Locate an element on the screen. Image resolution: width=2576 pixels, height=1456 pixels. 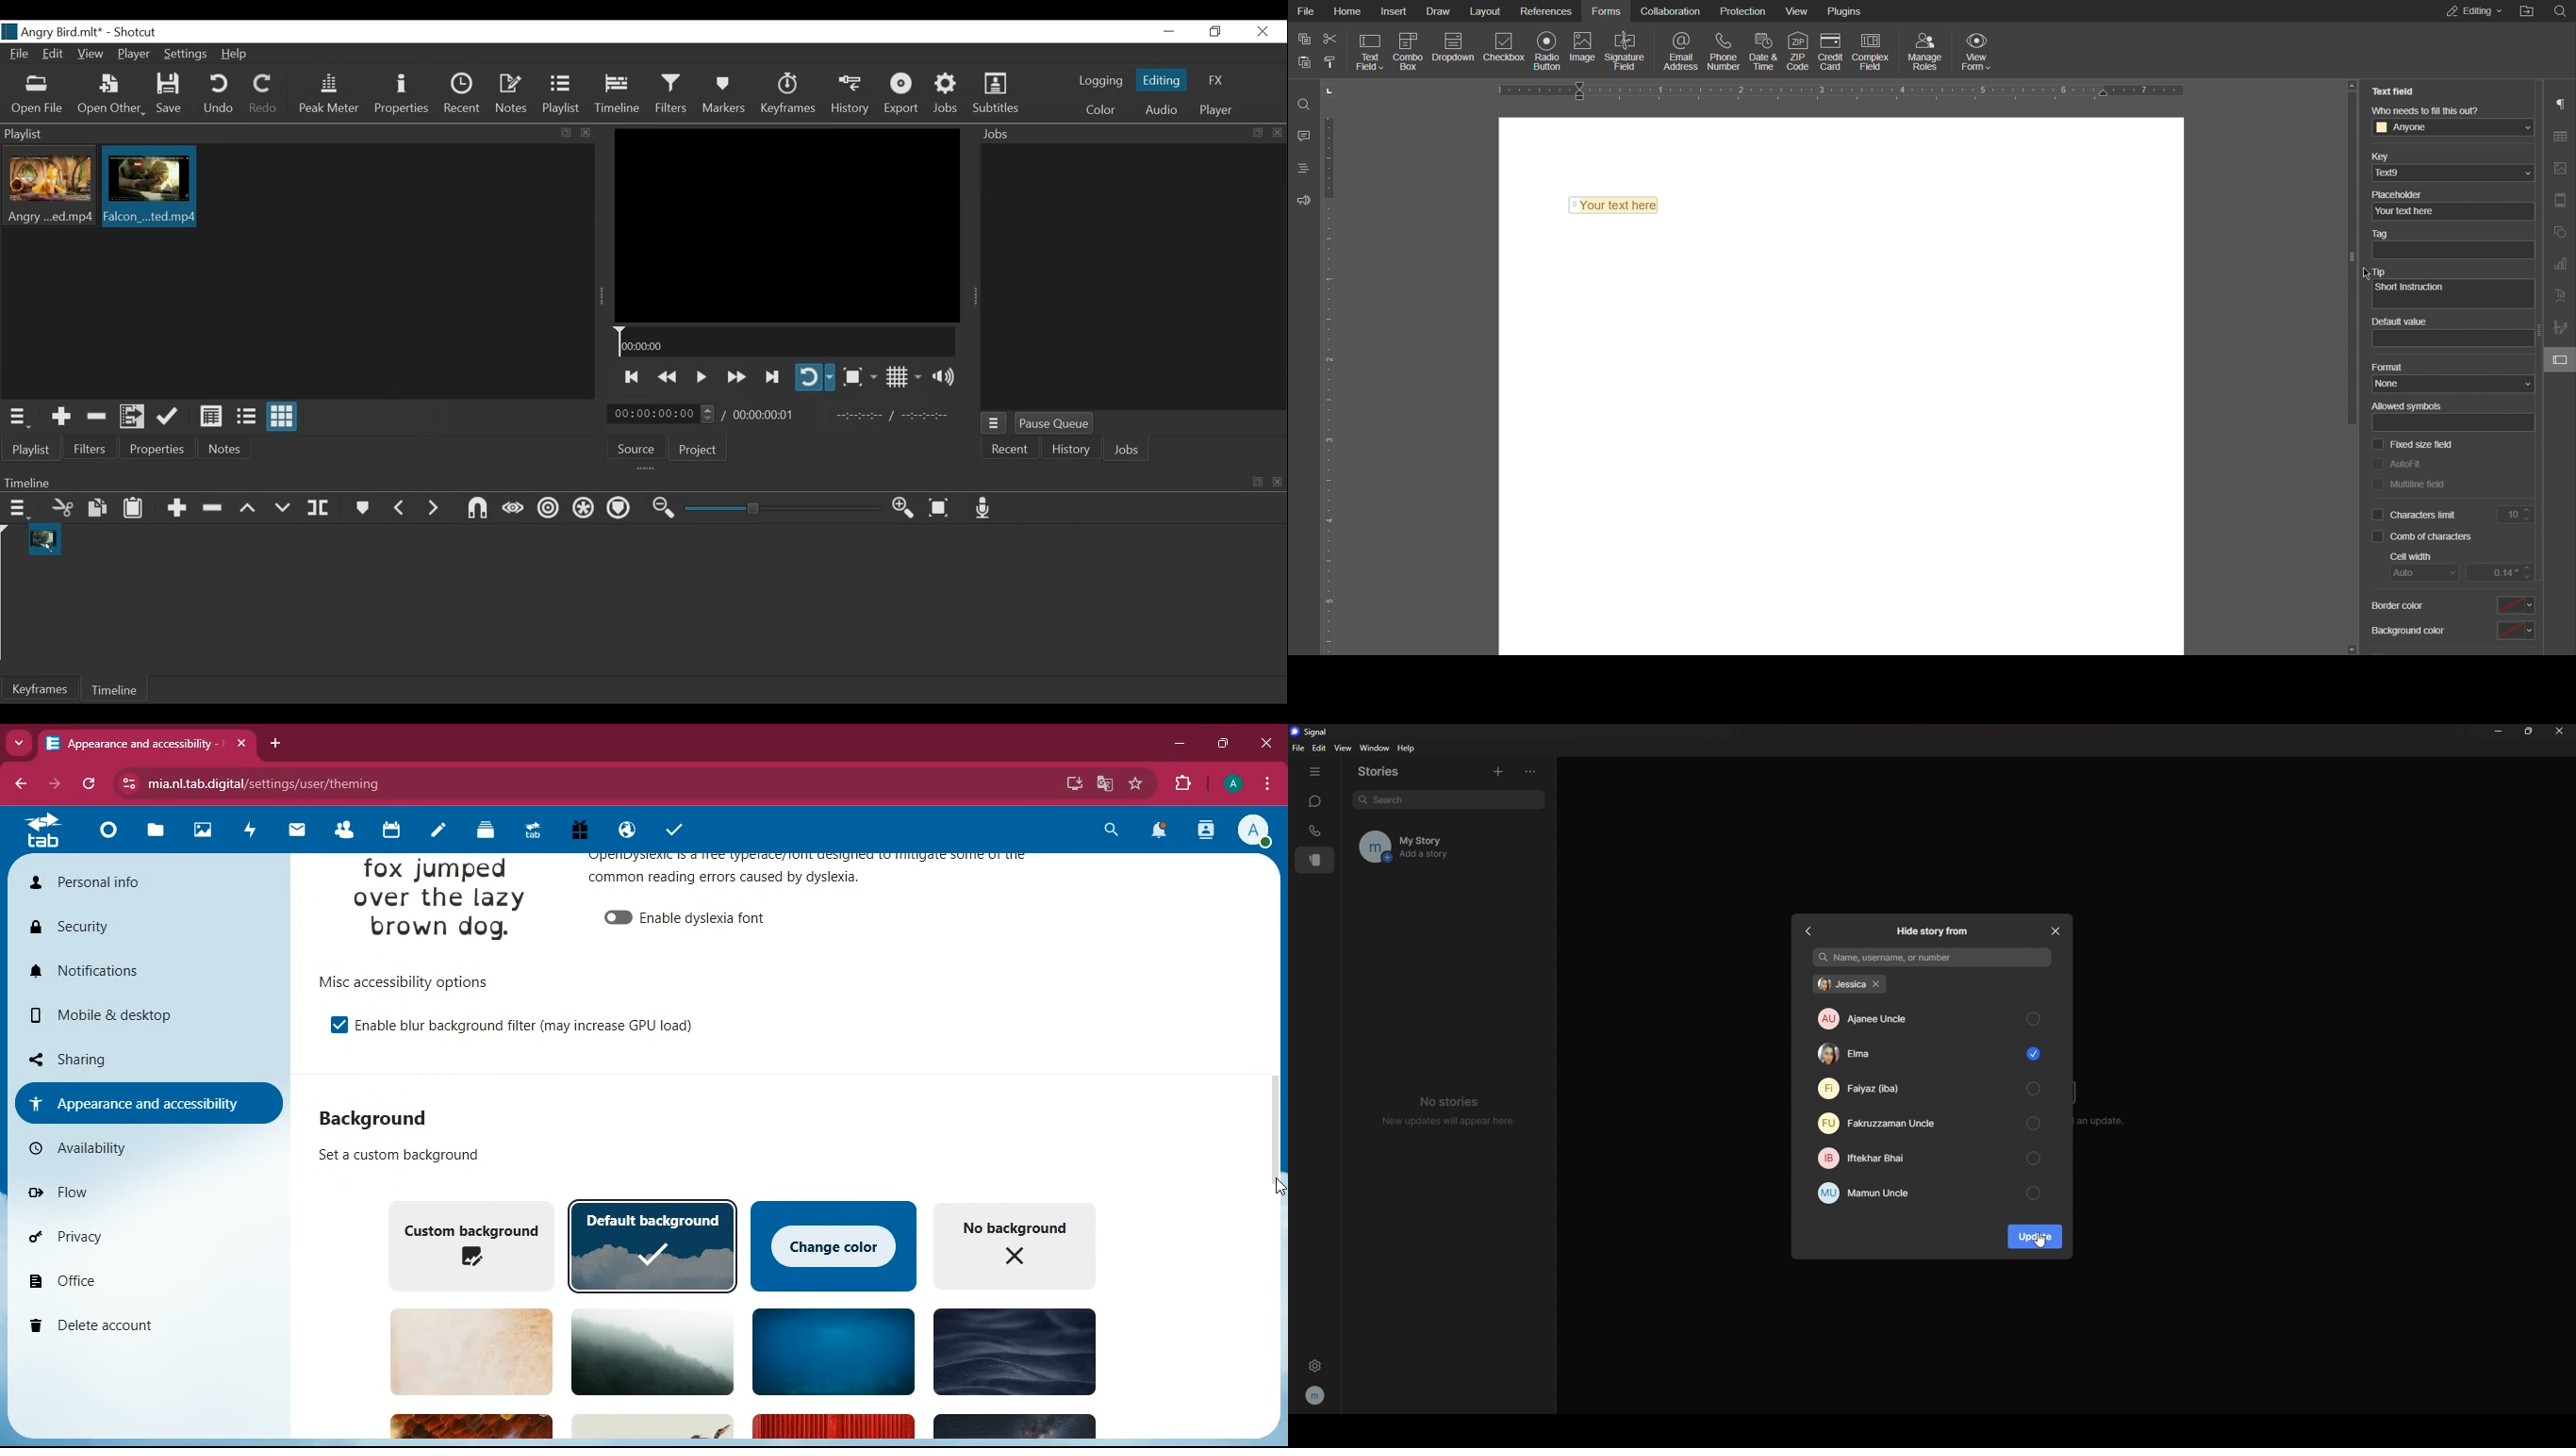
scroll bar is located at coordinates (1278, 1115).